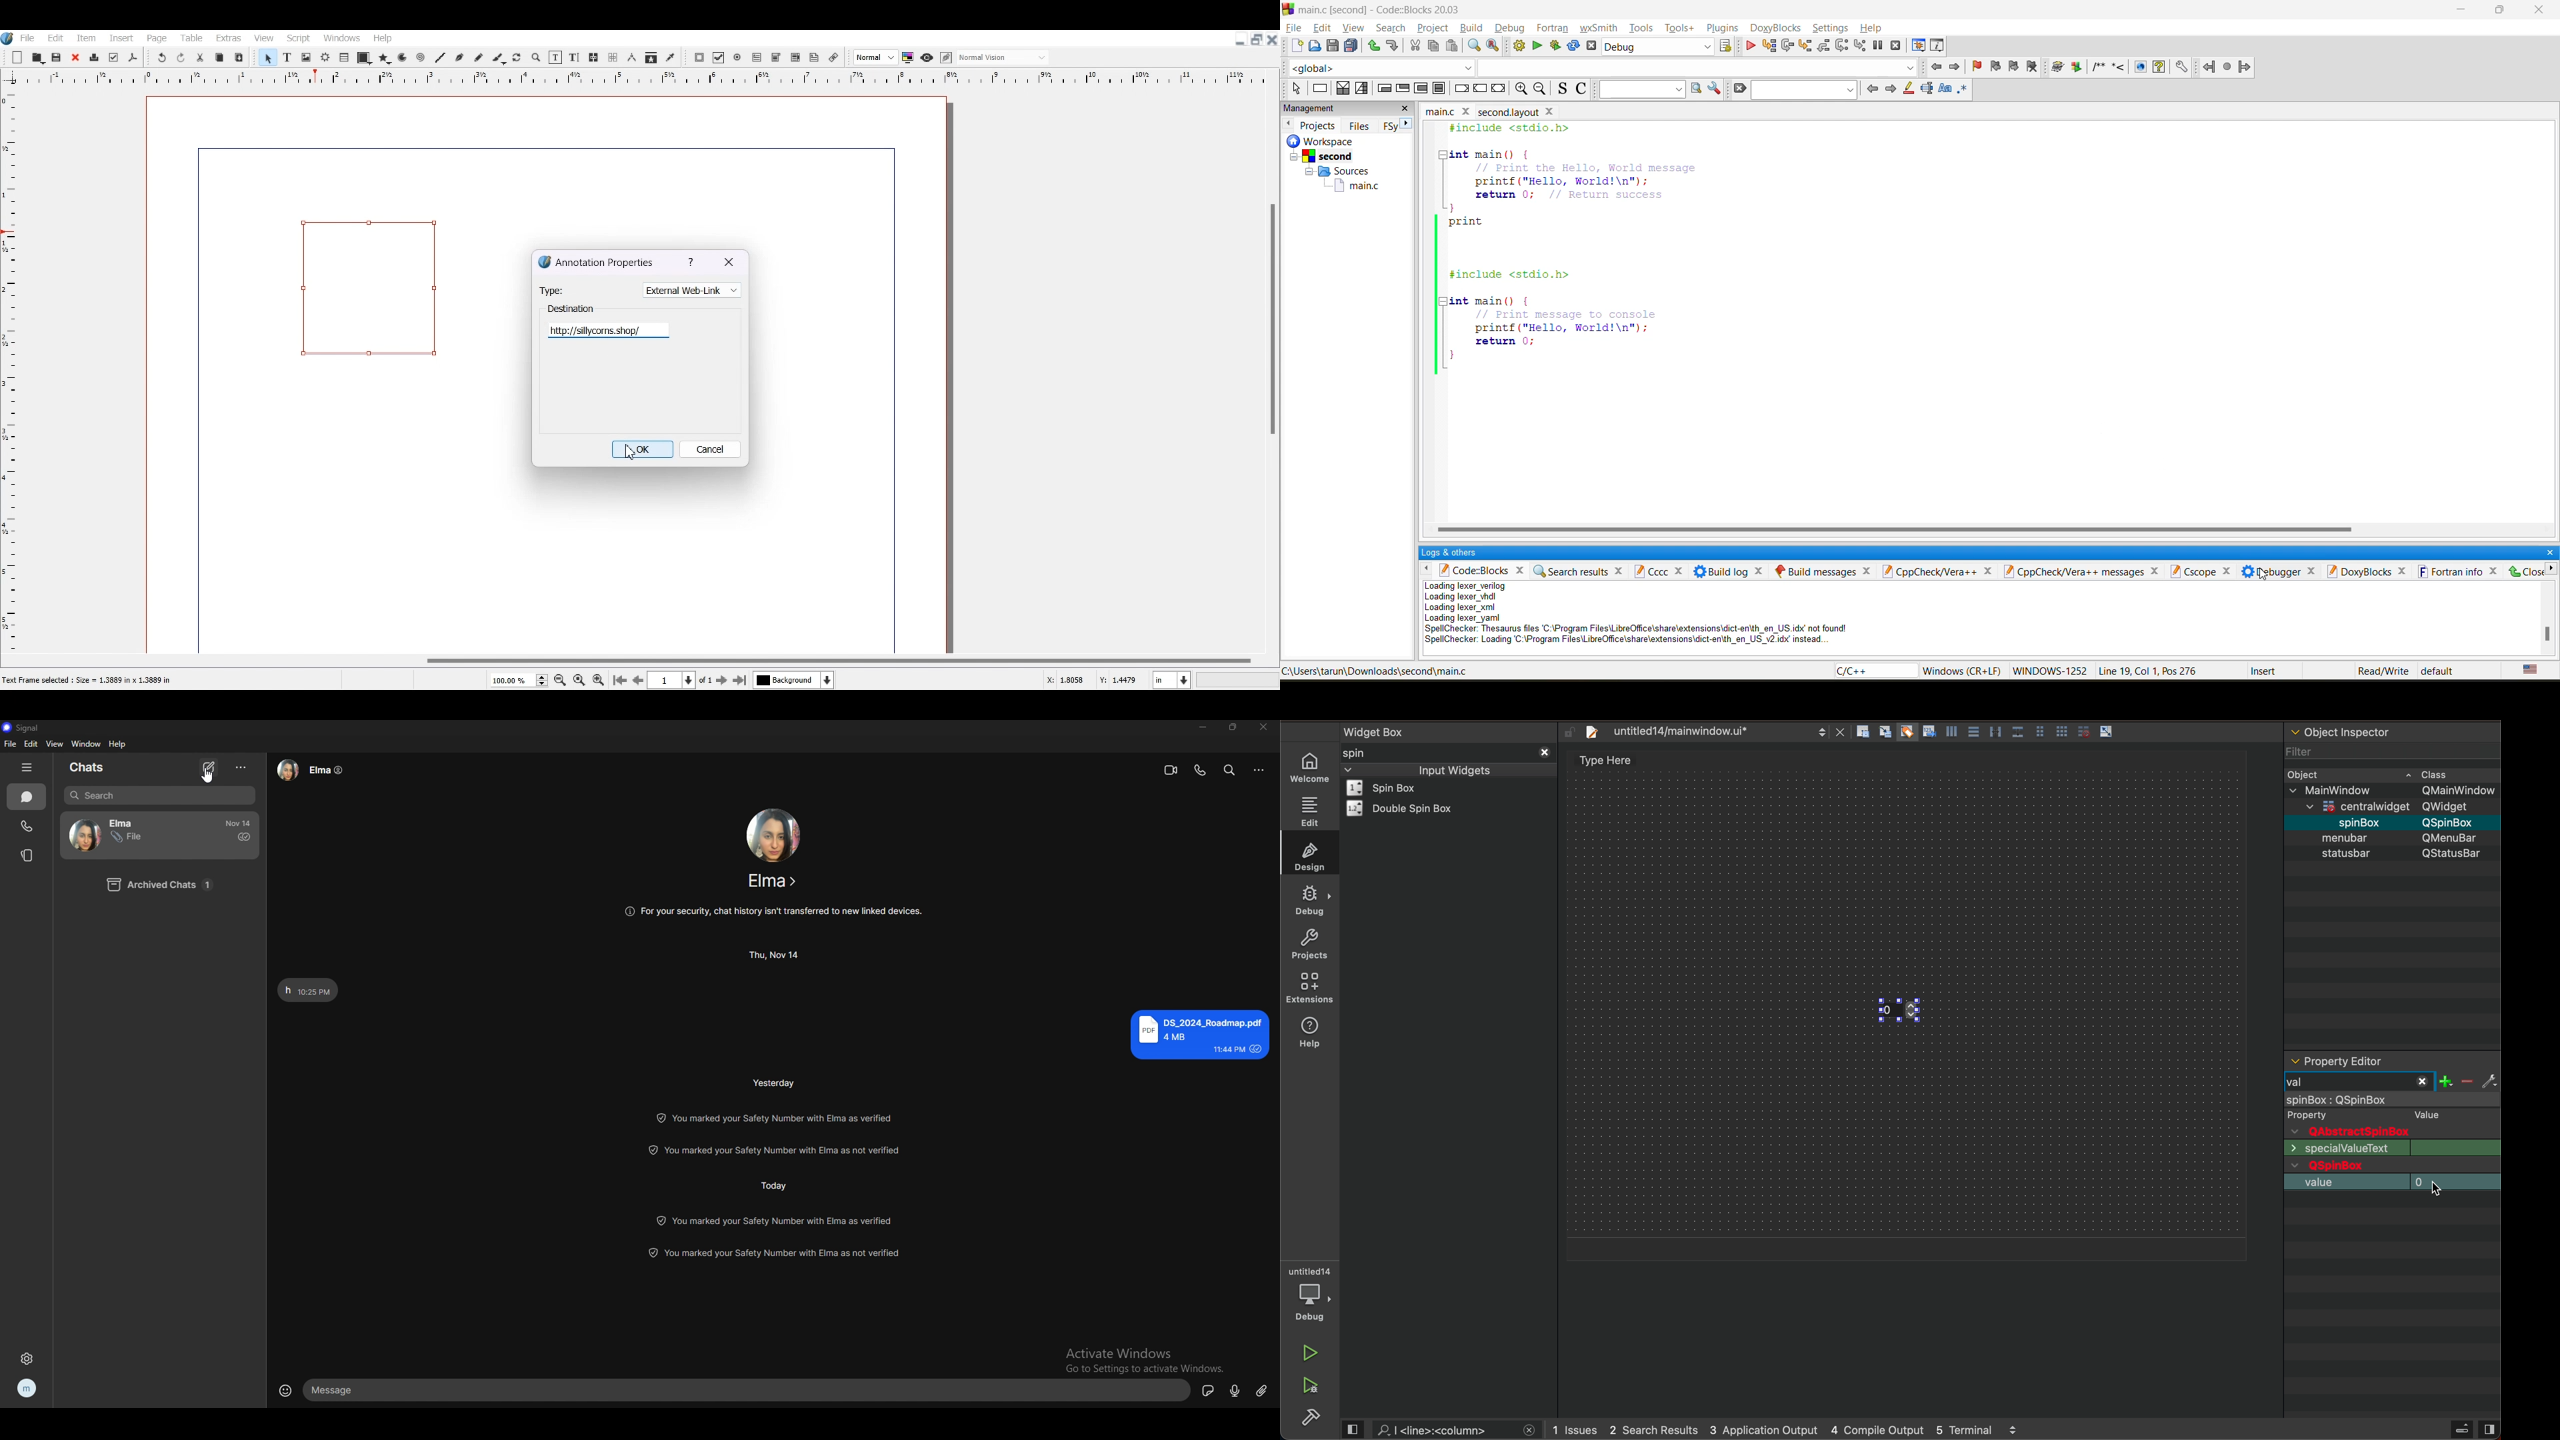 The height and width of the screenshot is (1456, 2576). I want to click on filter, so click(2301, 749).